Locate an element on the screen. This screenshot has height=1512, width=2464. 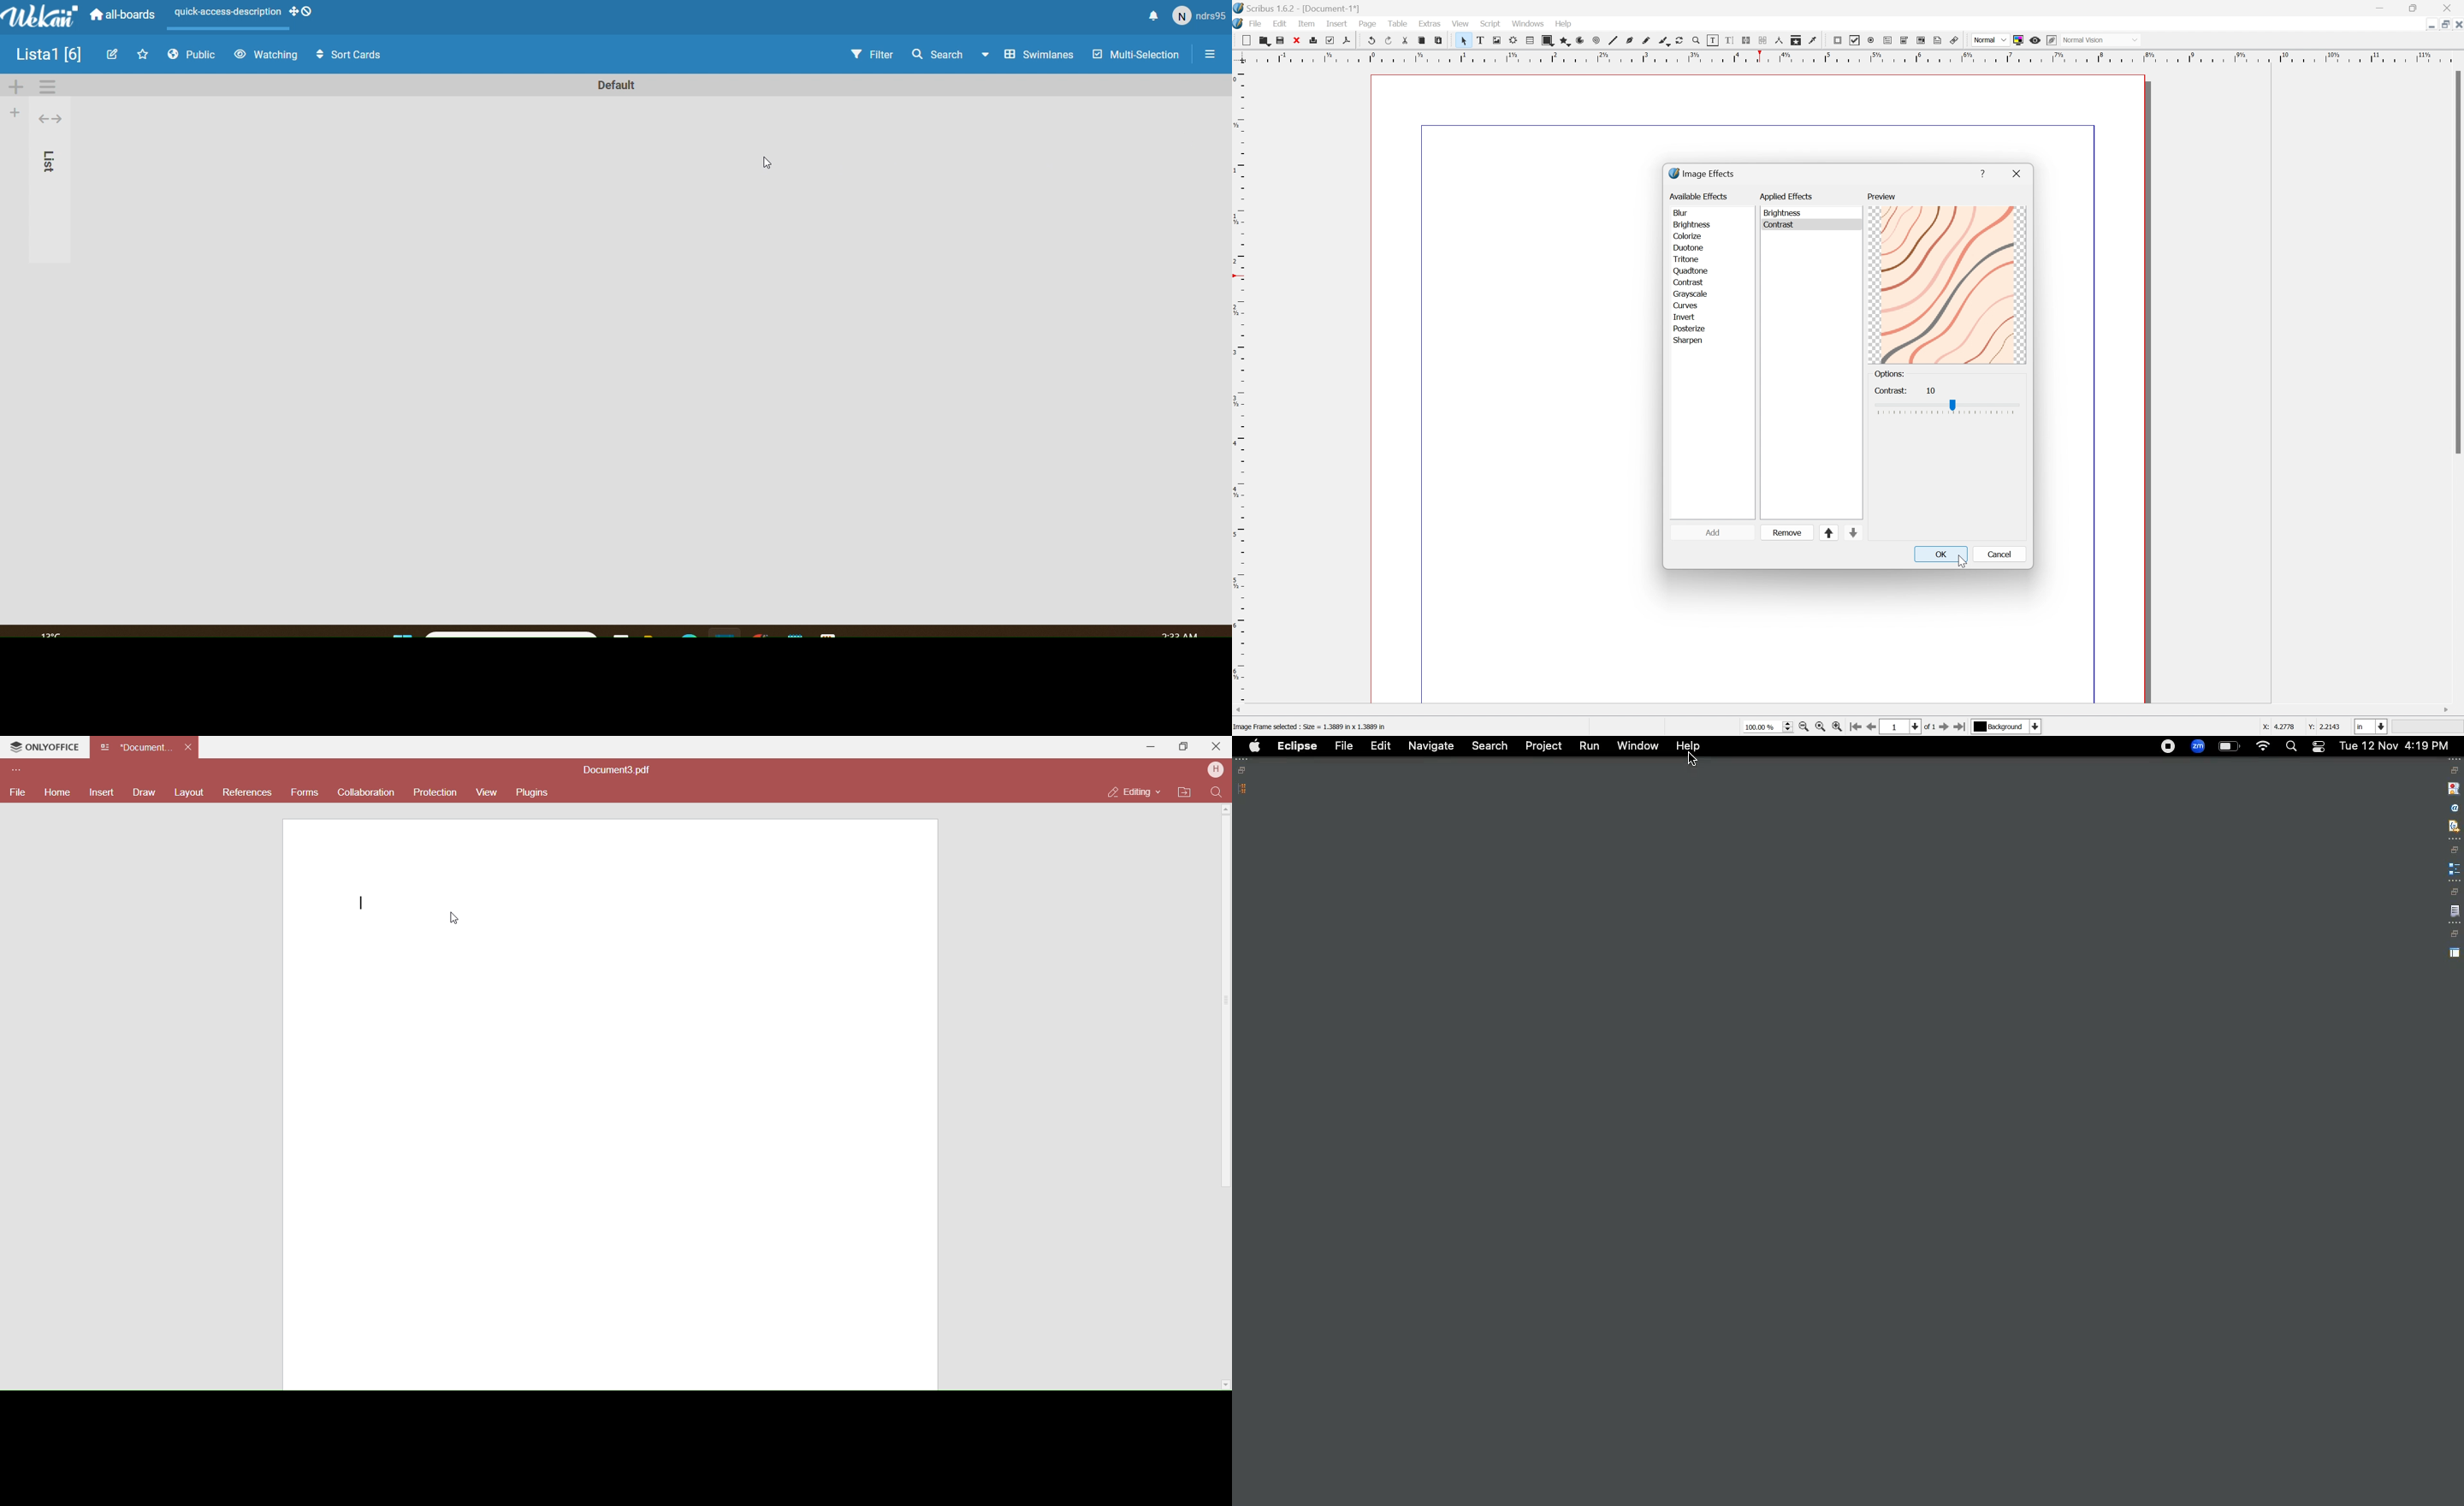
Close is located at coordinates (2456, 26).